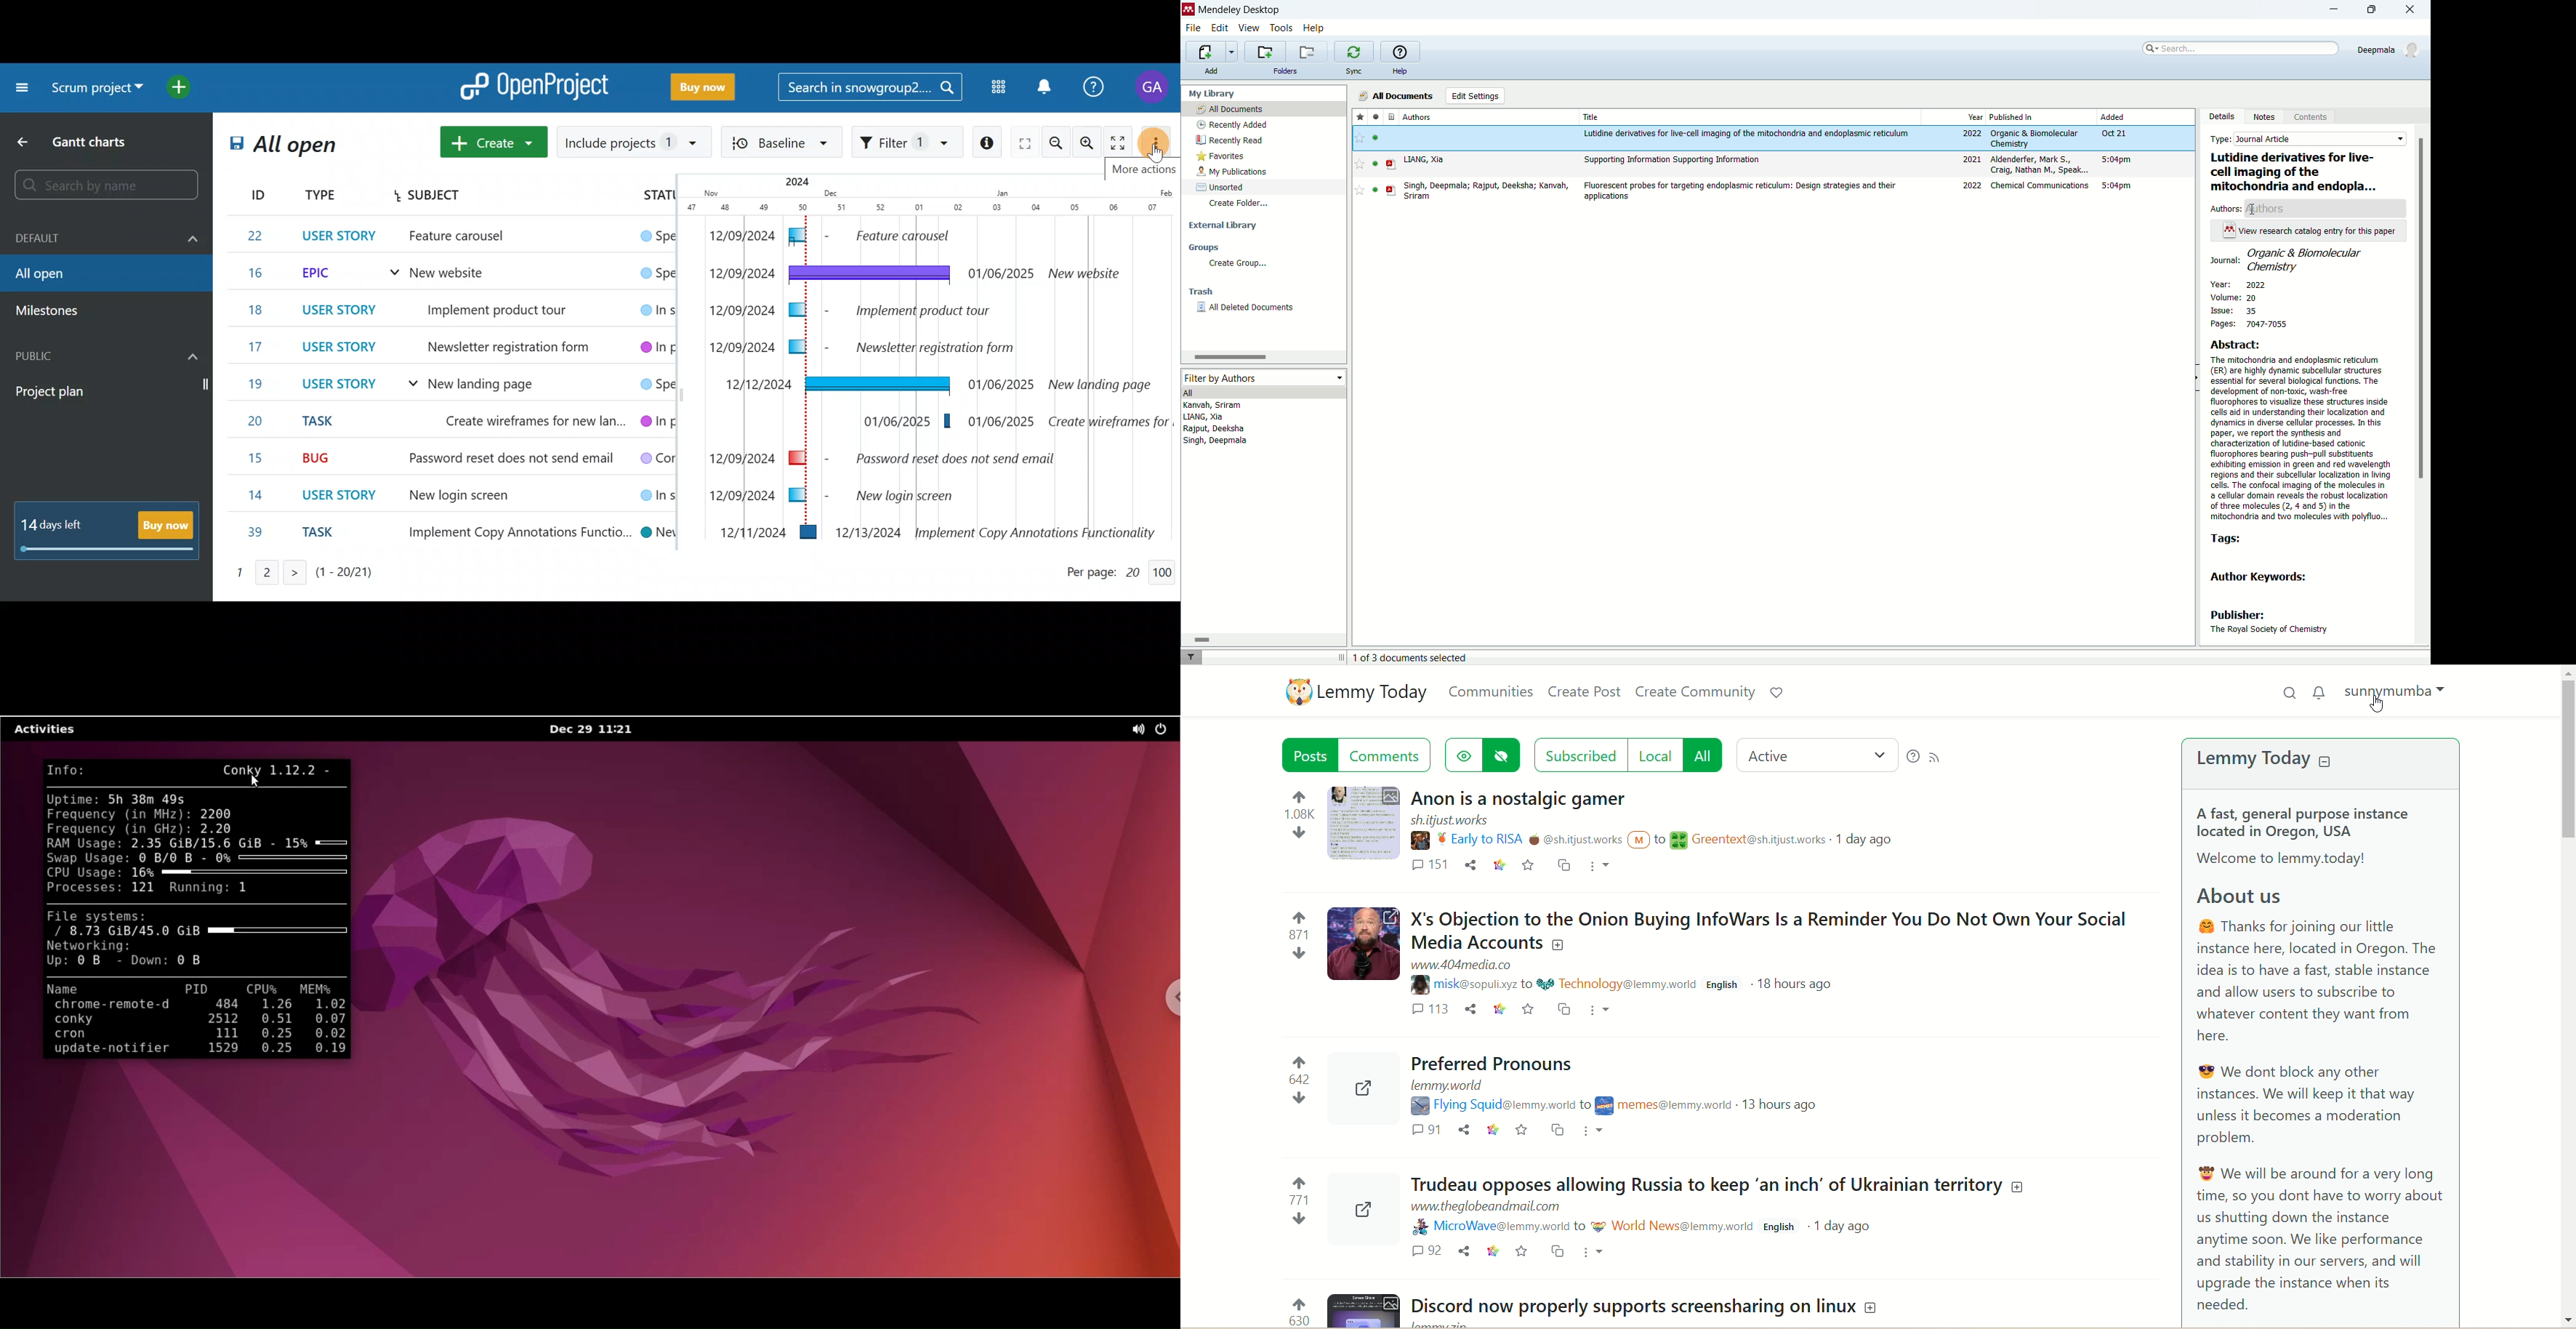 The width and height of the screenshot is (2576, 1344). I want to click on help, so click(1400, 71).